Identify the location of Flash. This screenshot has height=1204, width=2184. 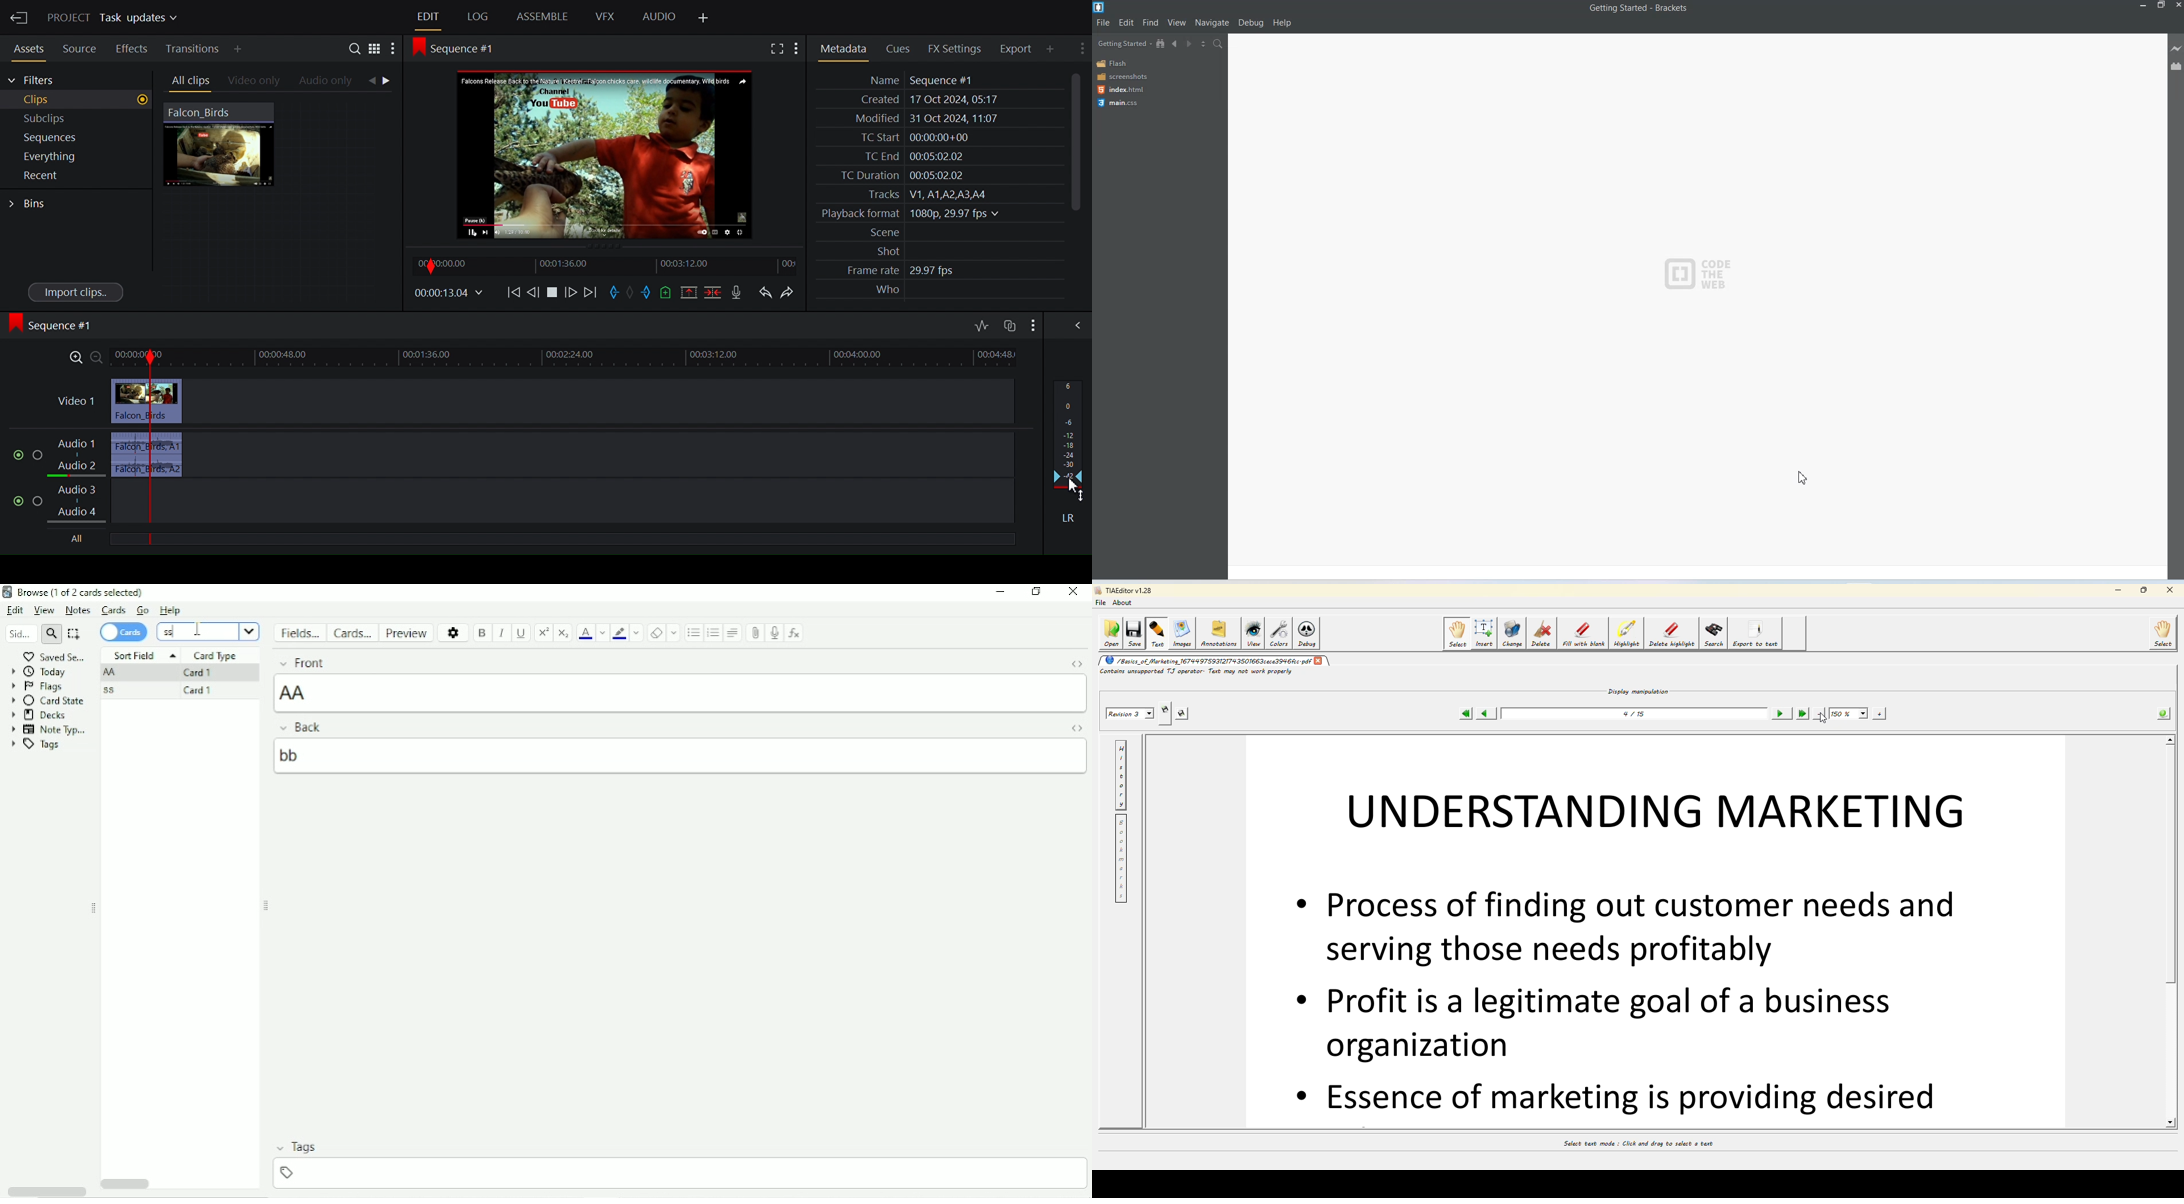
(1130, 64).